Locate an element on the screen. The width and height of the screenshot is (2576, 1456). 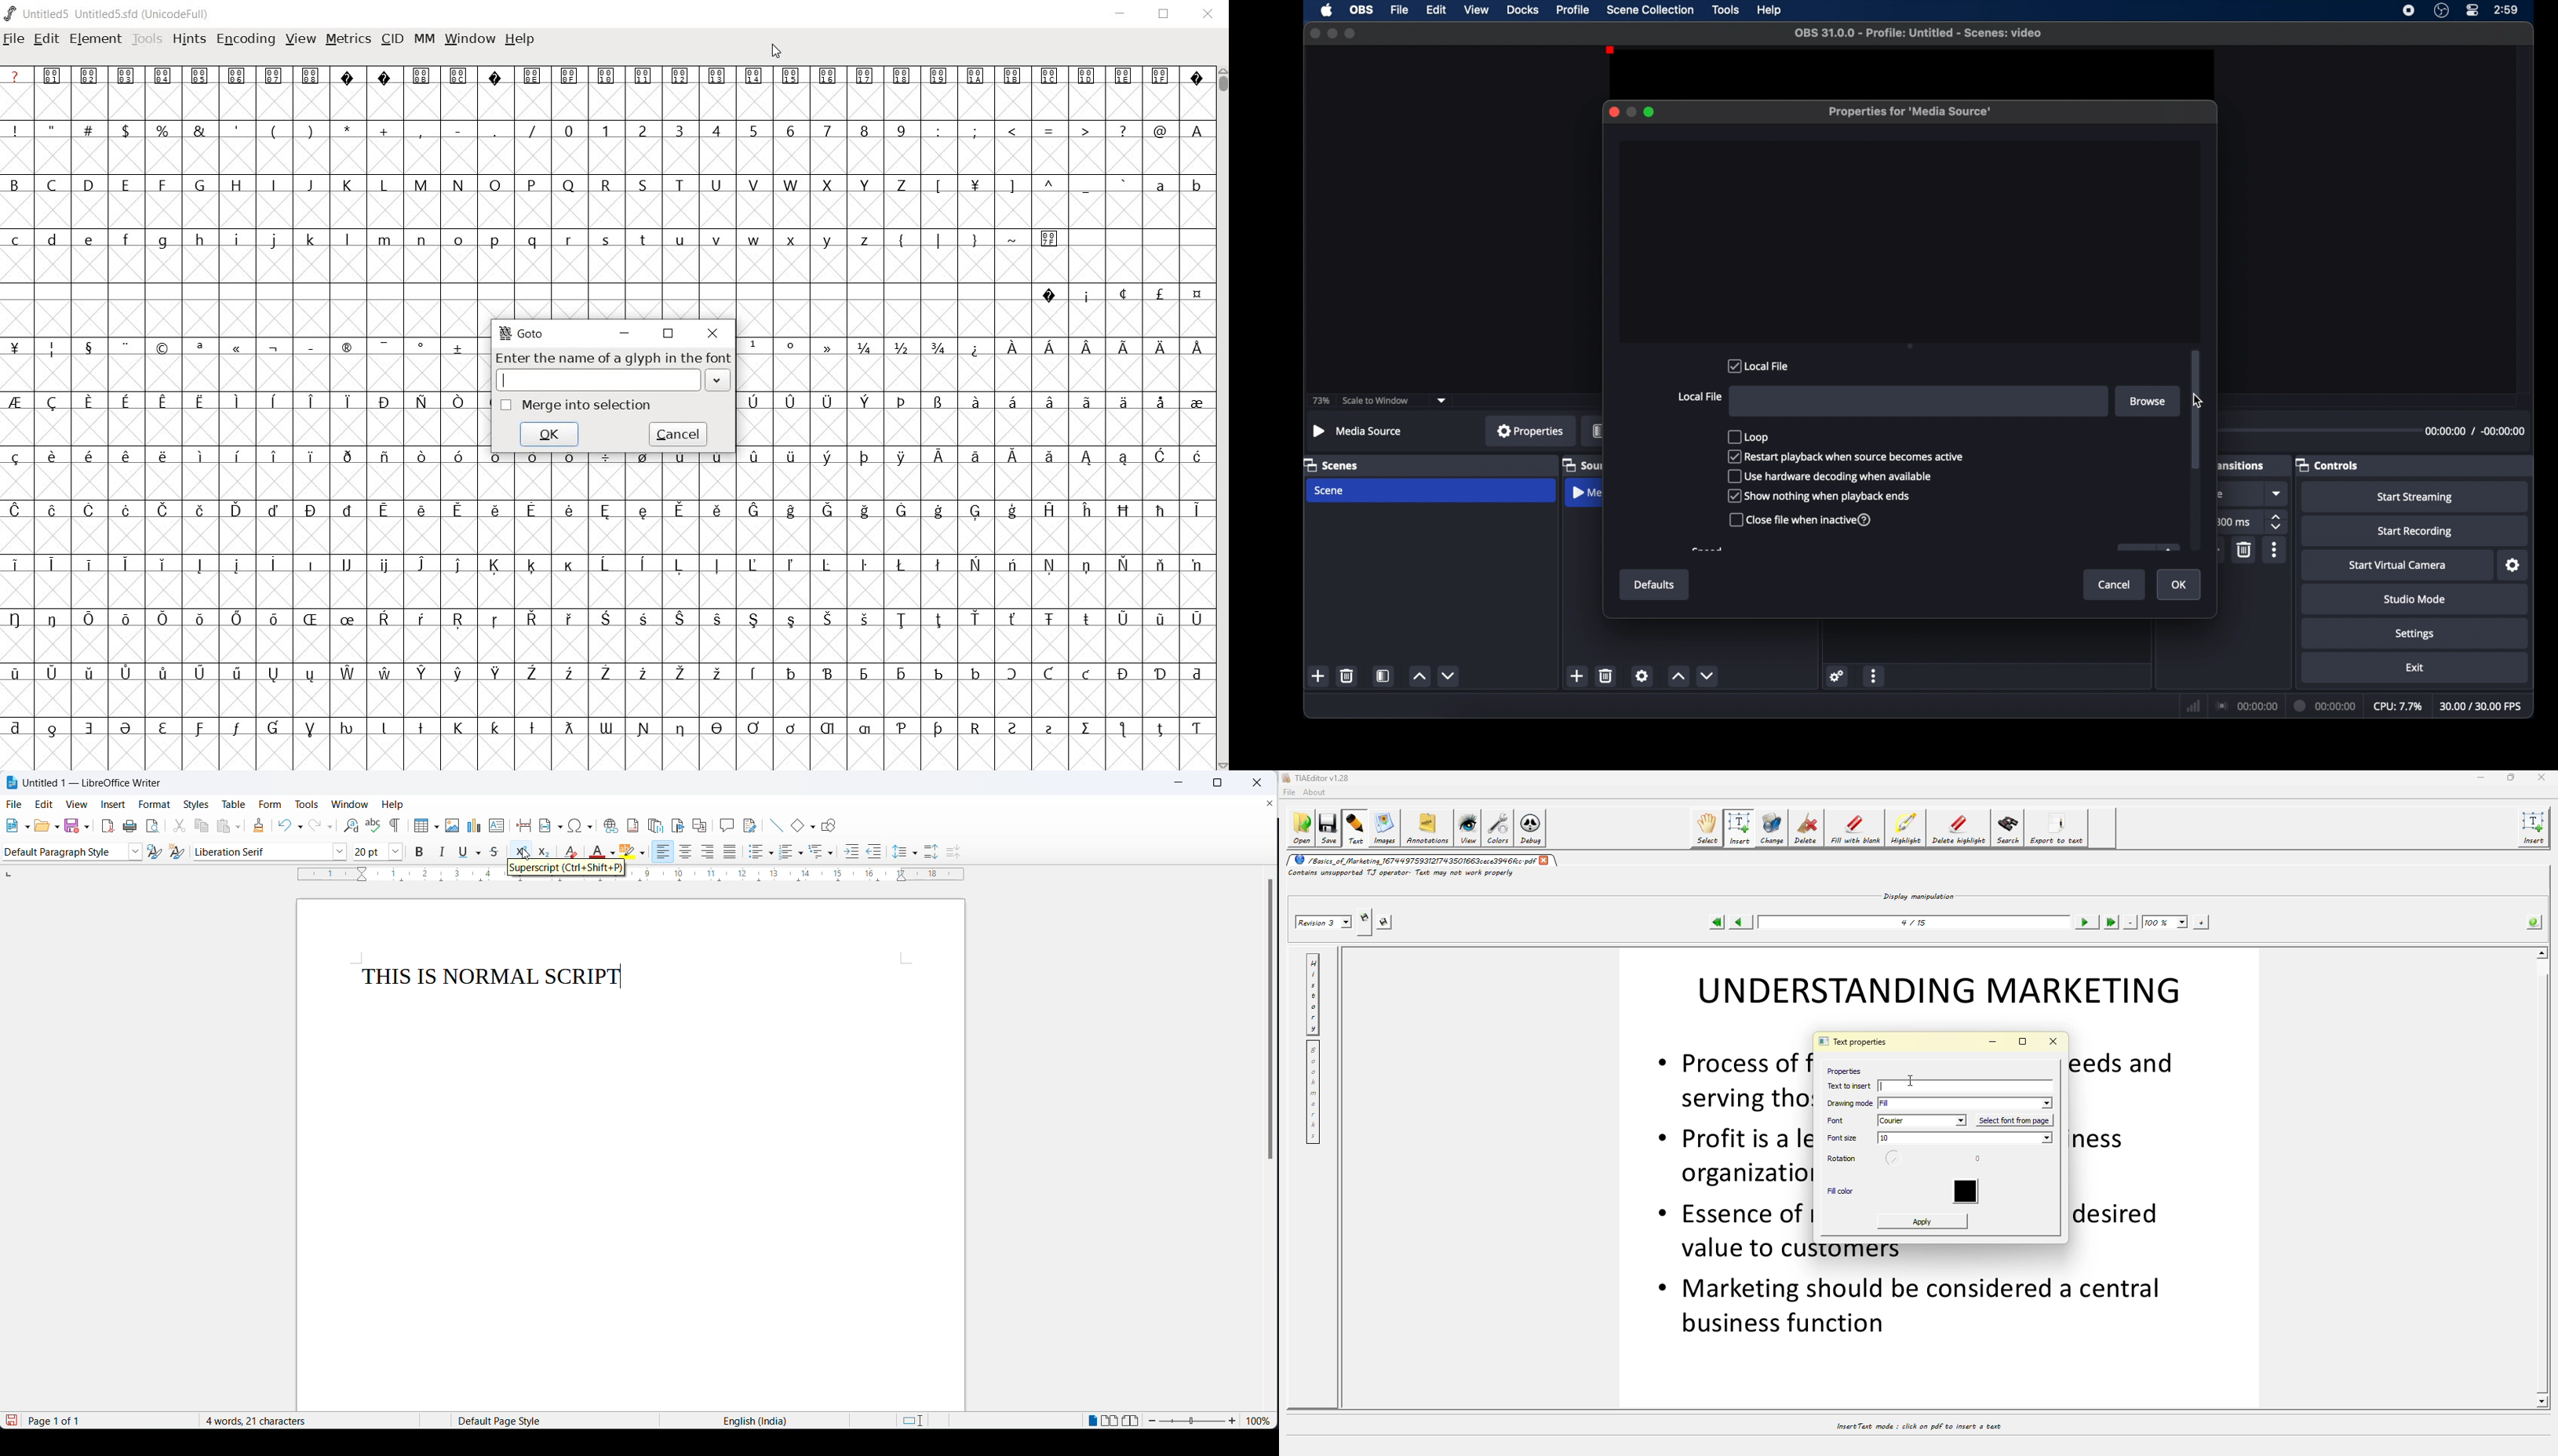
Symbol is located at coordinates (789, 513).